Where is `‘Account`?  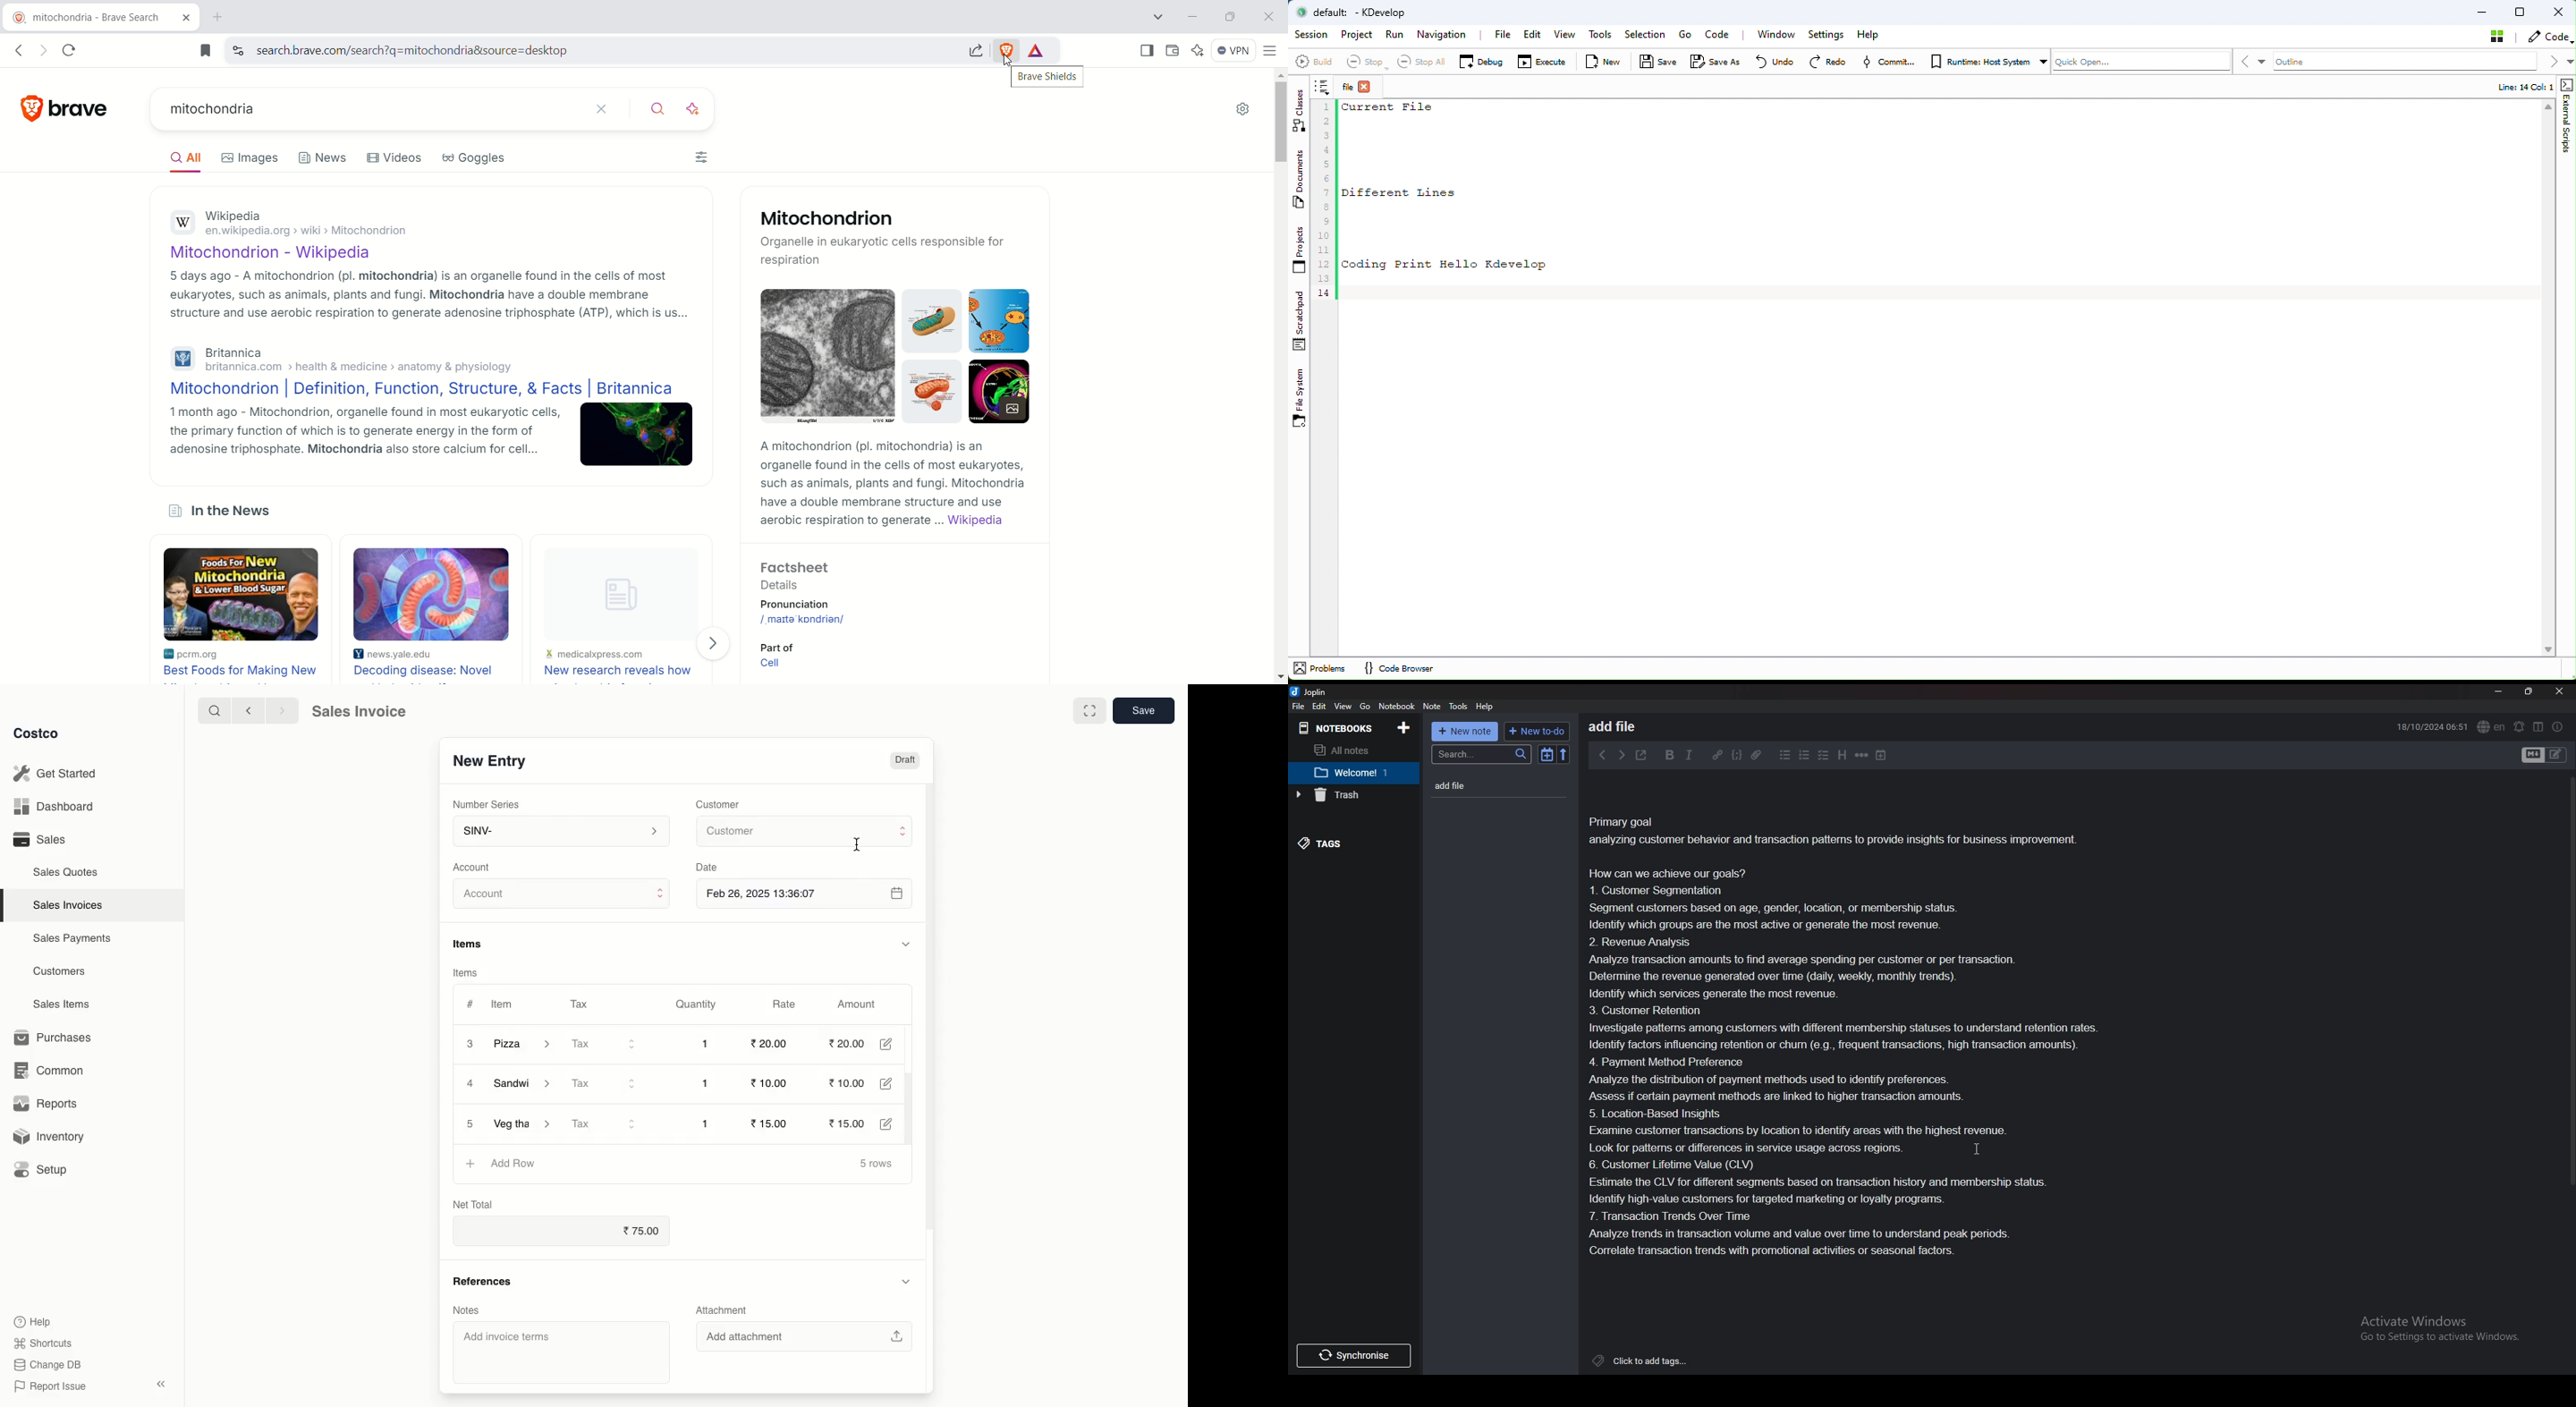 ‘Account is located at coordinates (475, 867).